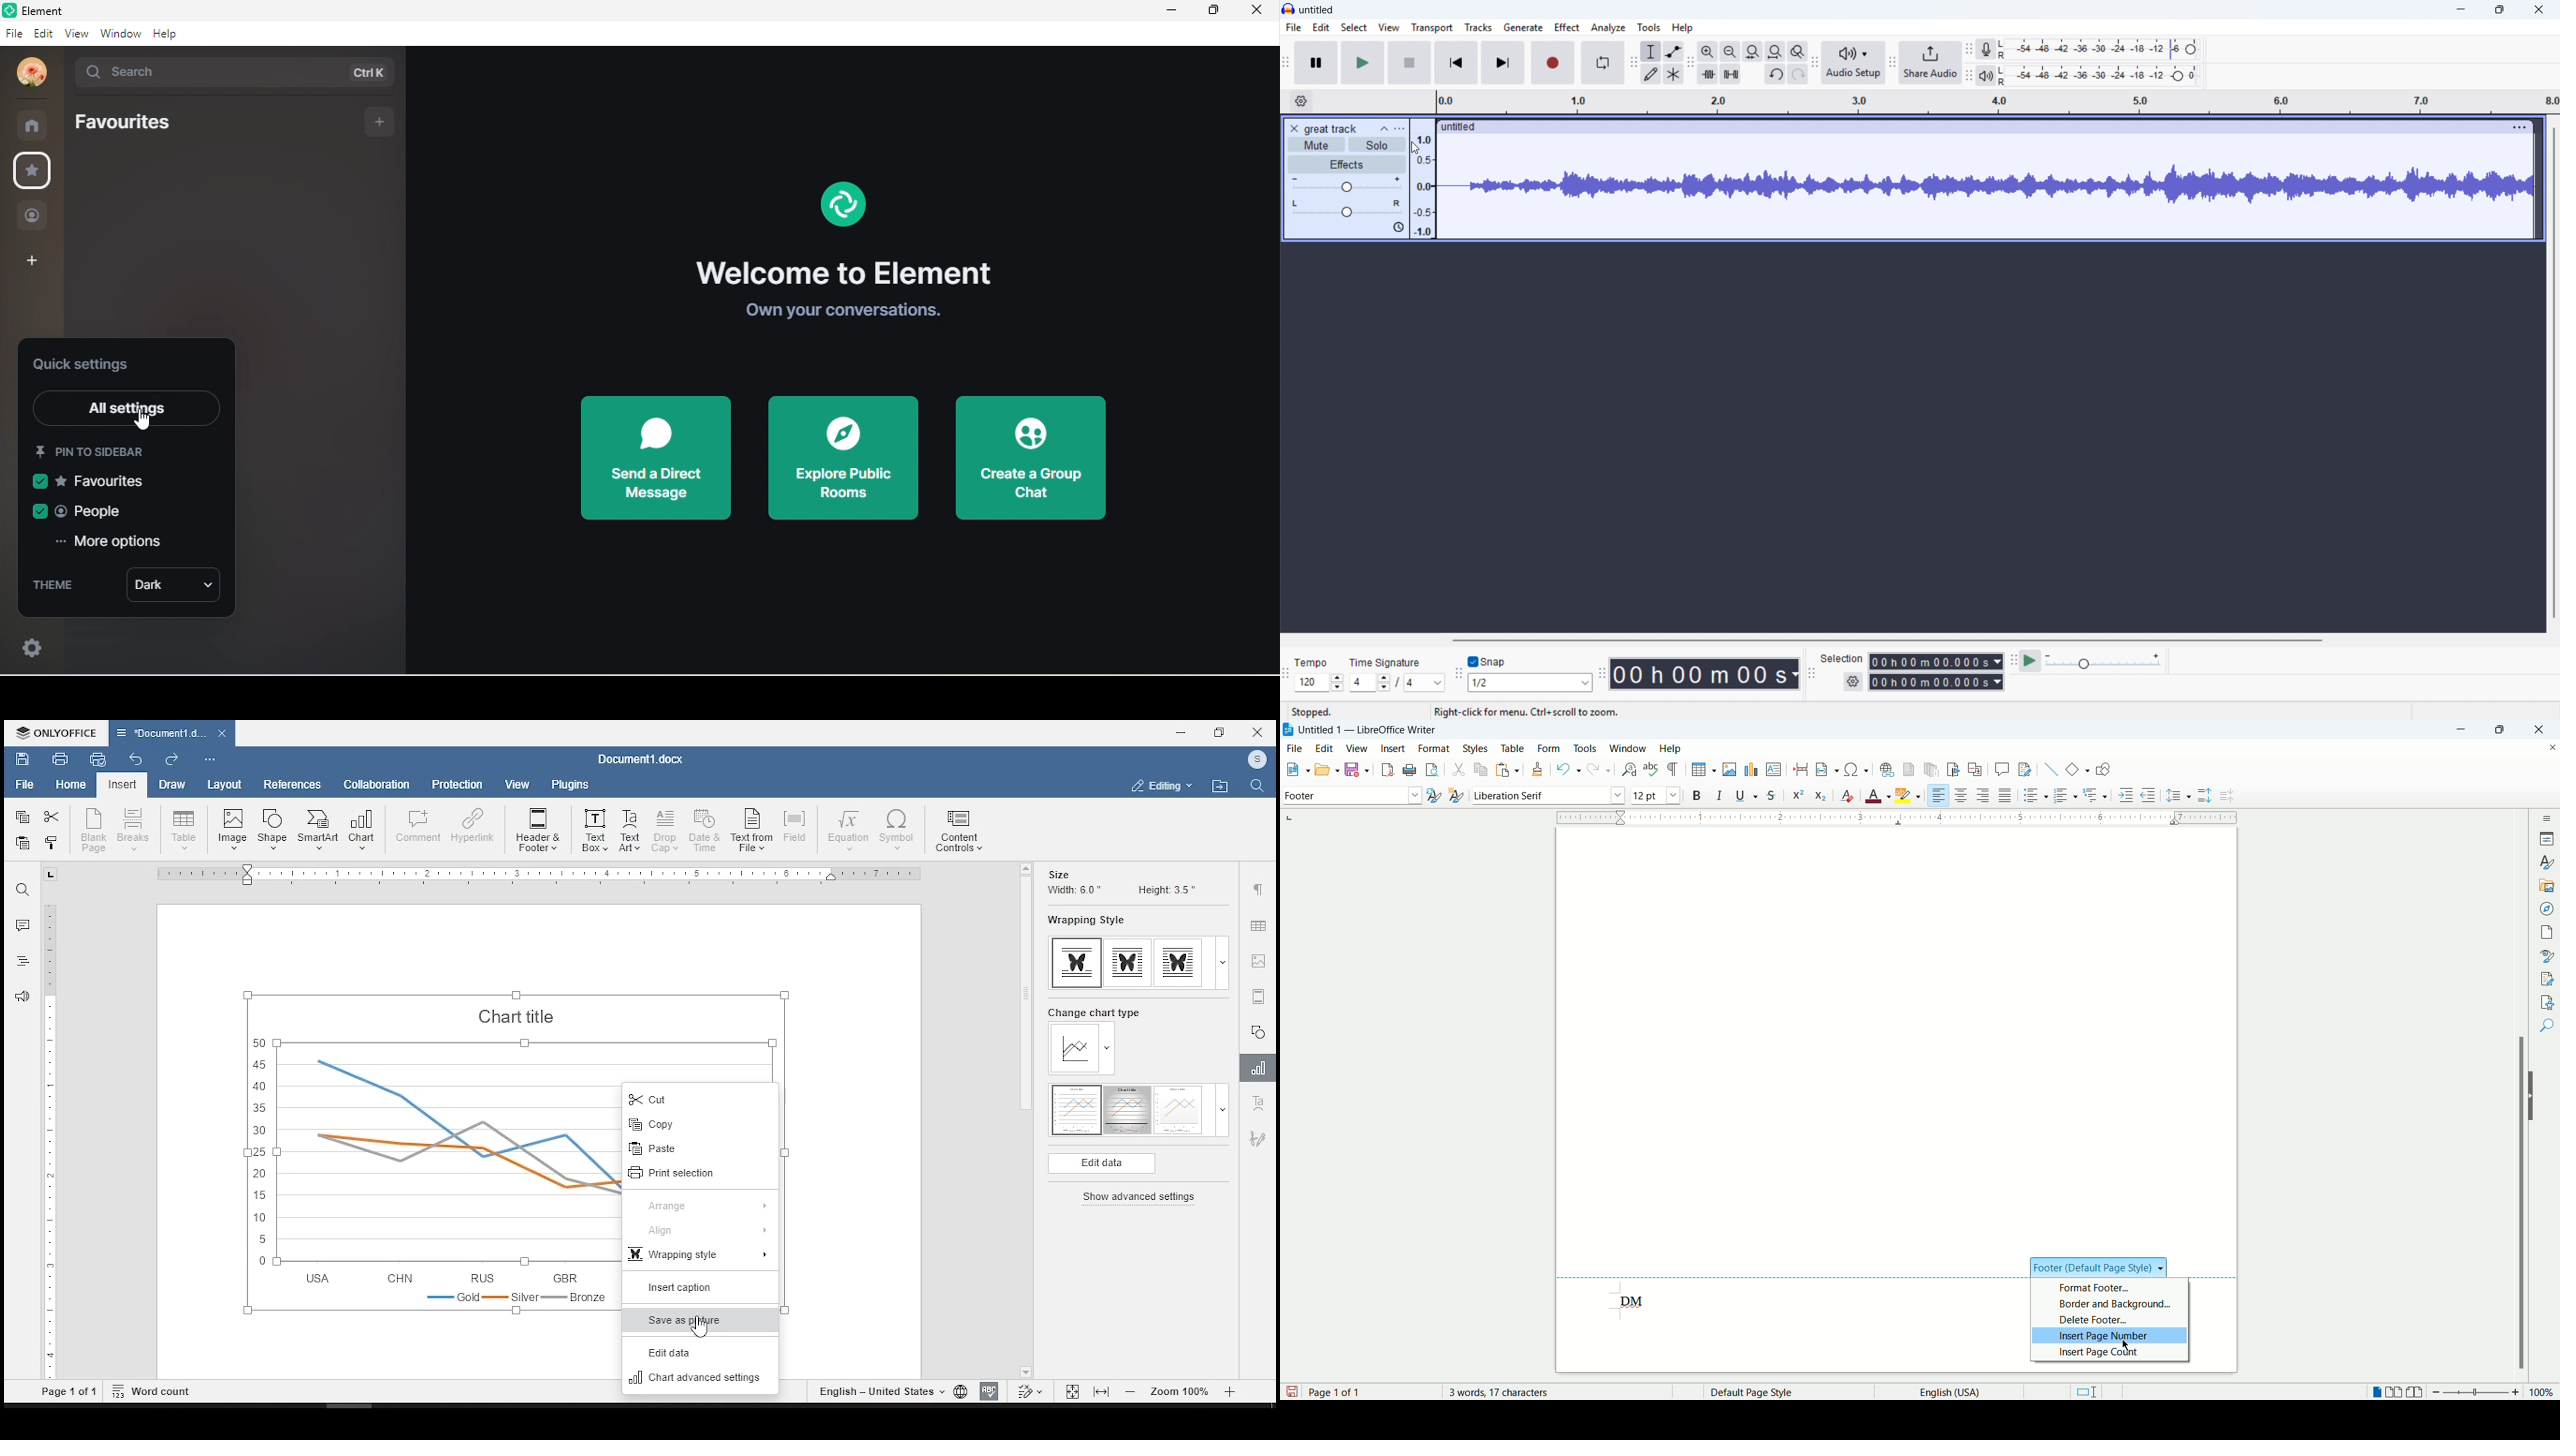 This screenshot has width=2576, height=1456. I want to click on Skip to start , so click(1455, 63).